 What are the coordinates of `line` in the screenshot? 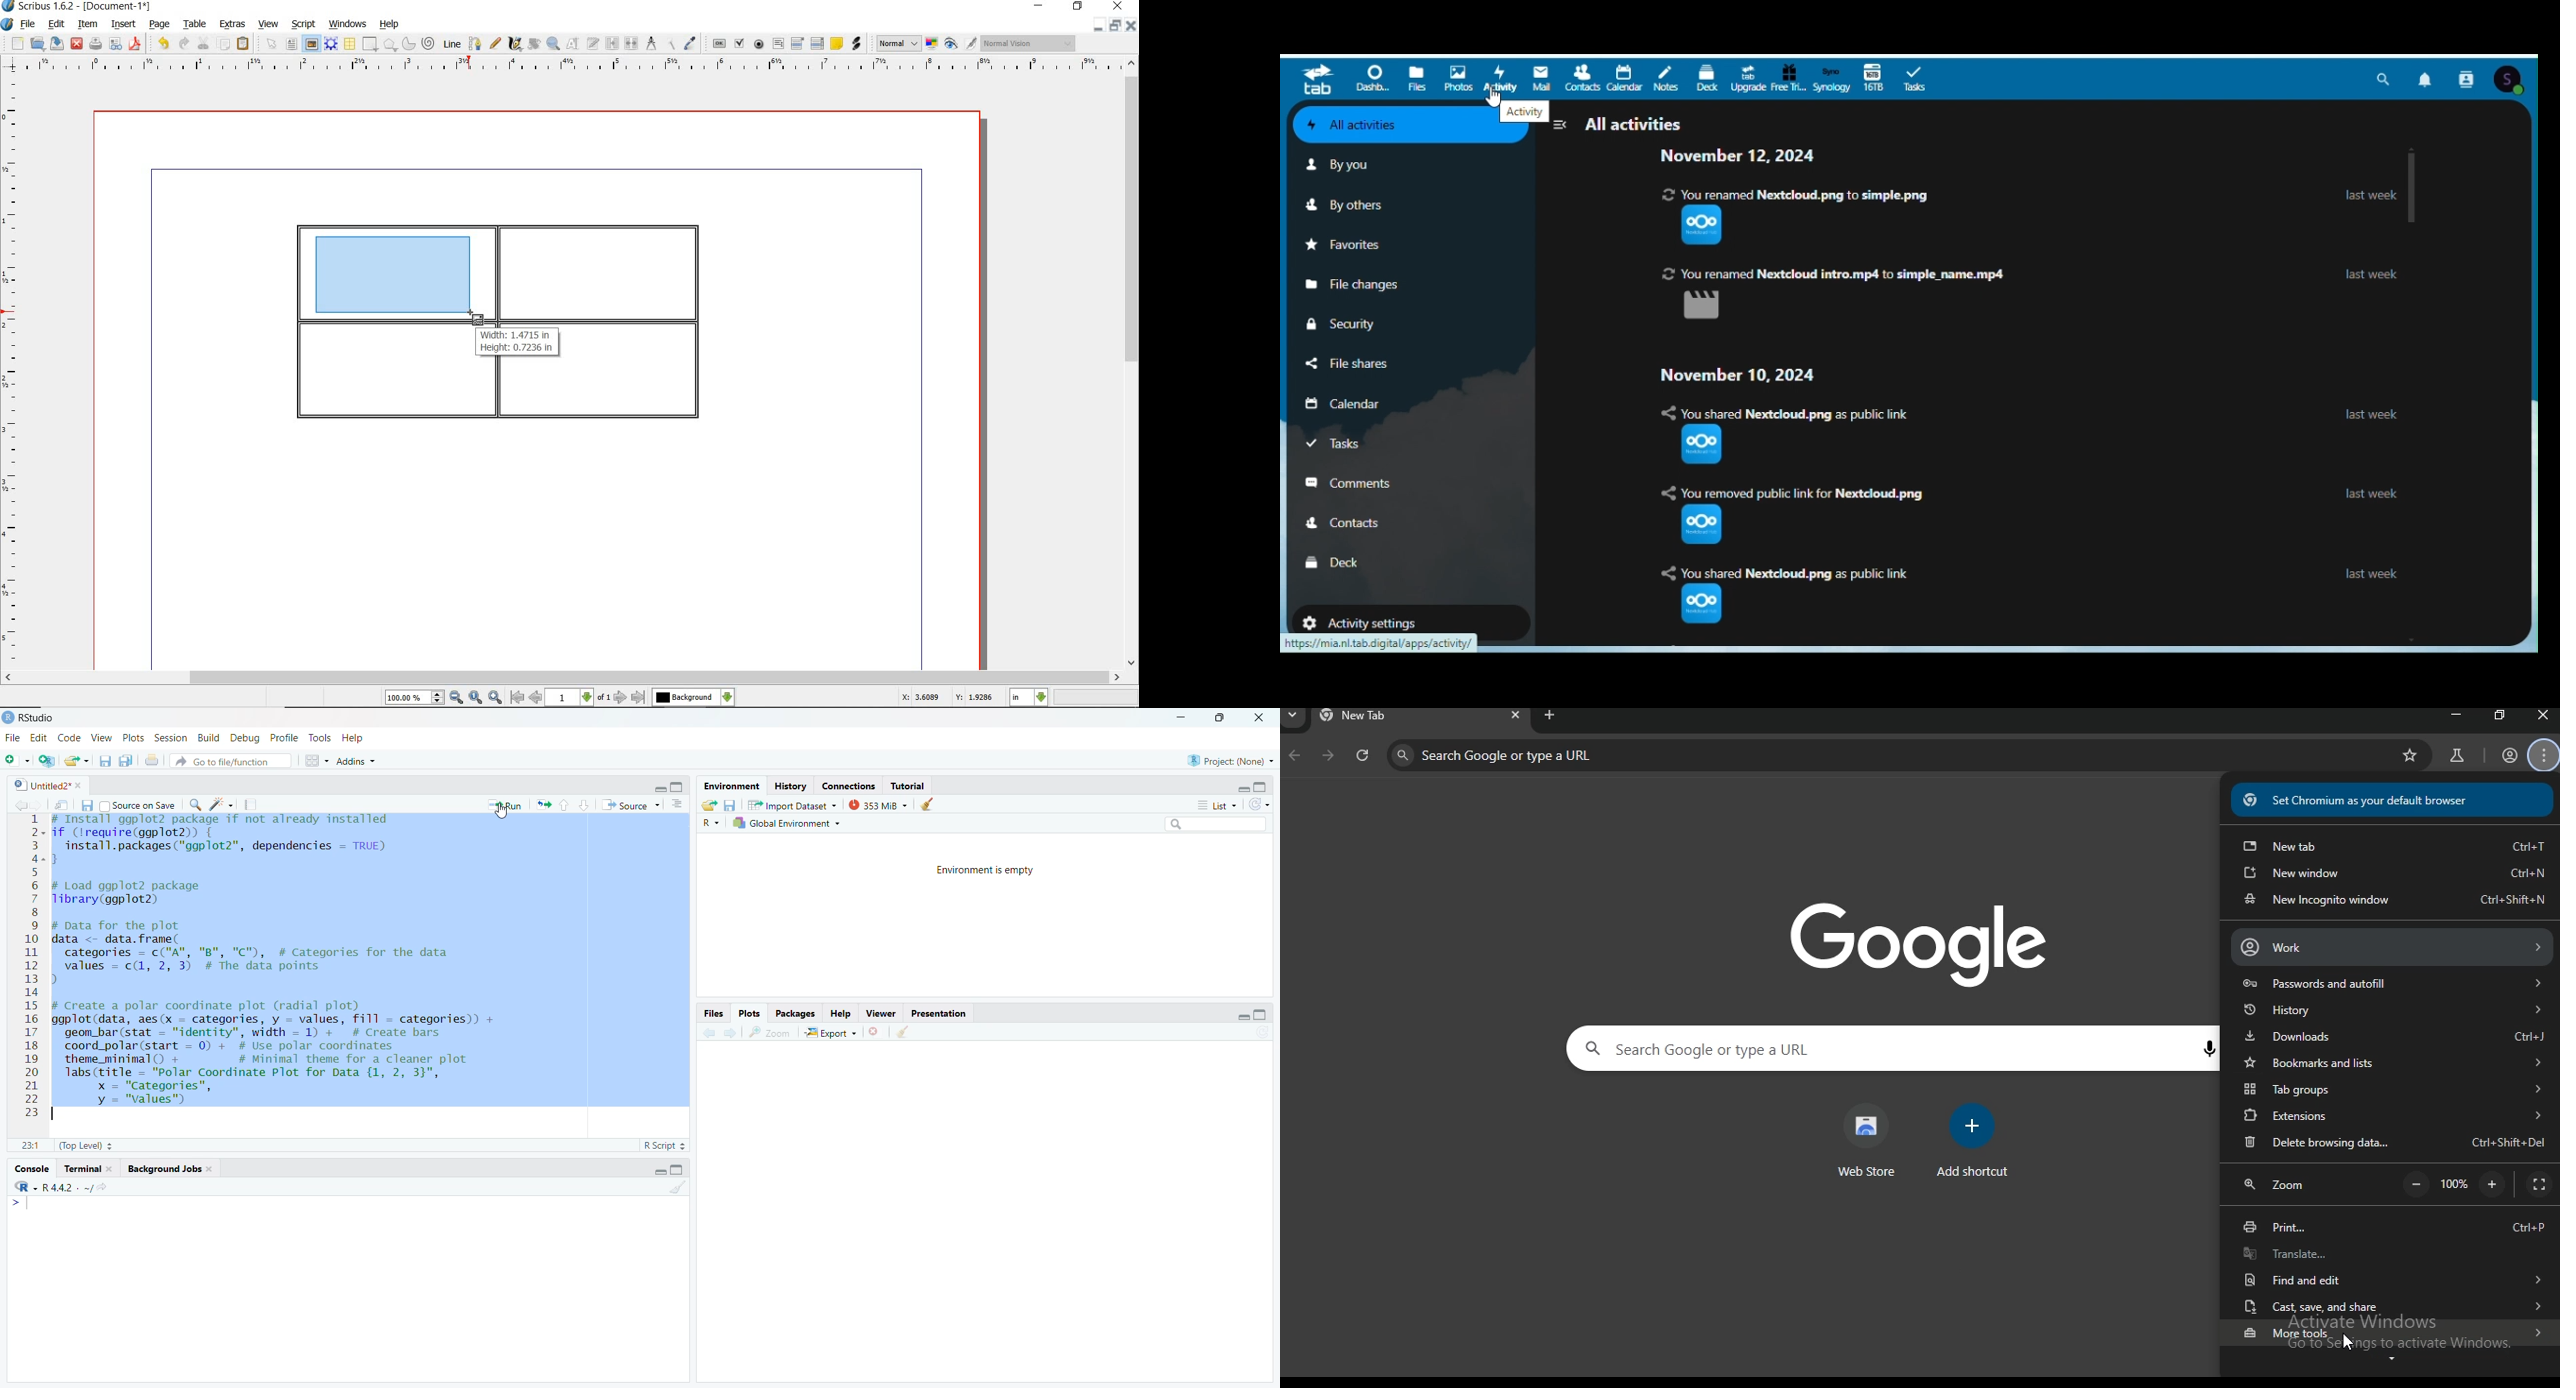 It's located at (452, 43).